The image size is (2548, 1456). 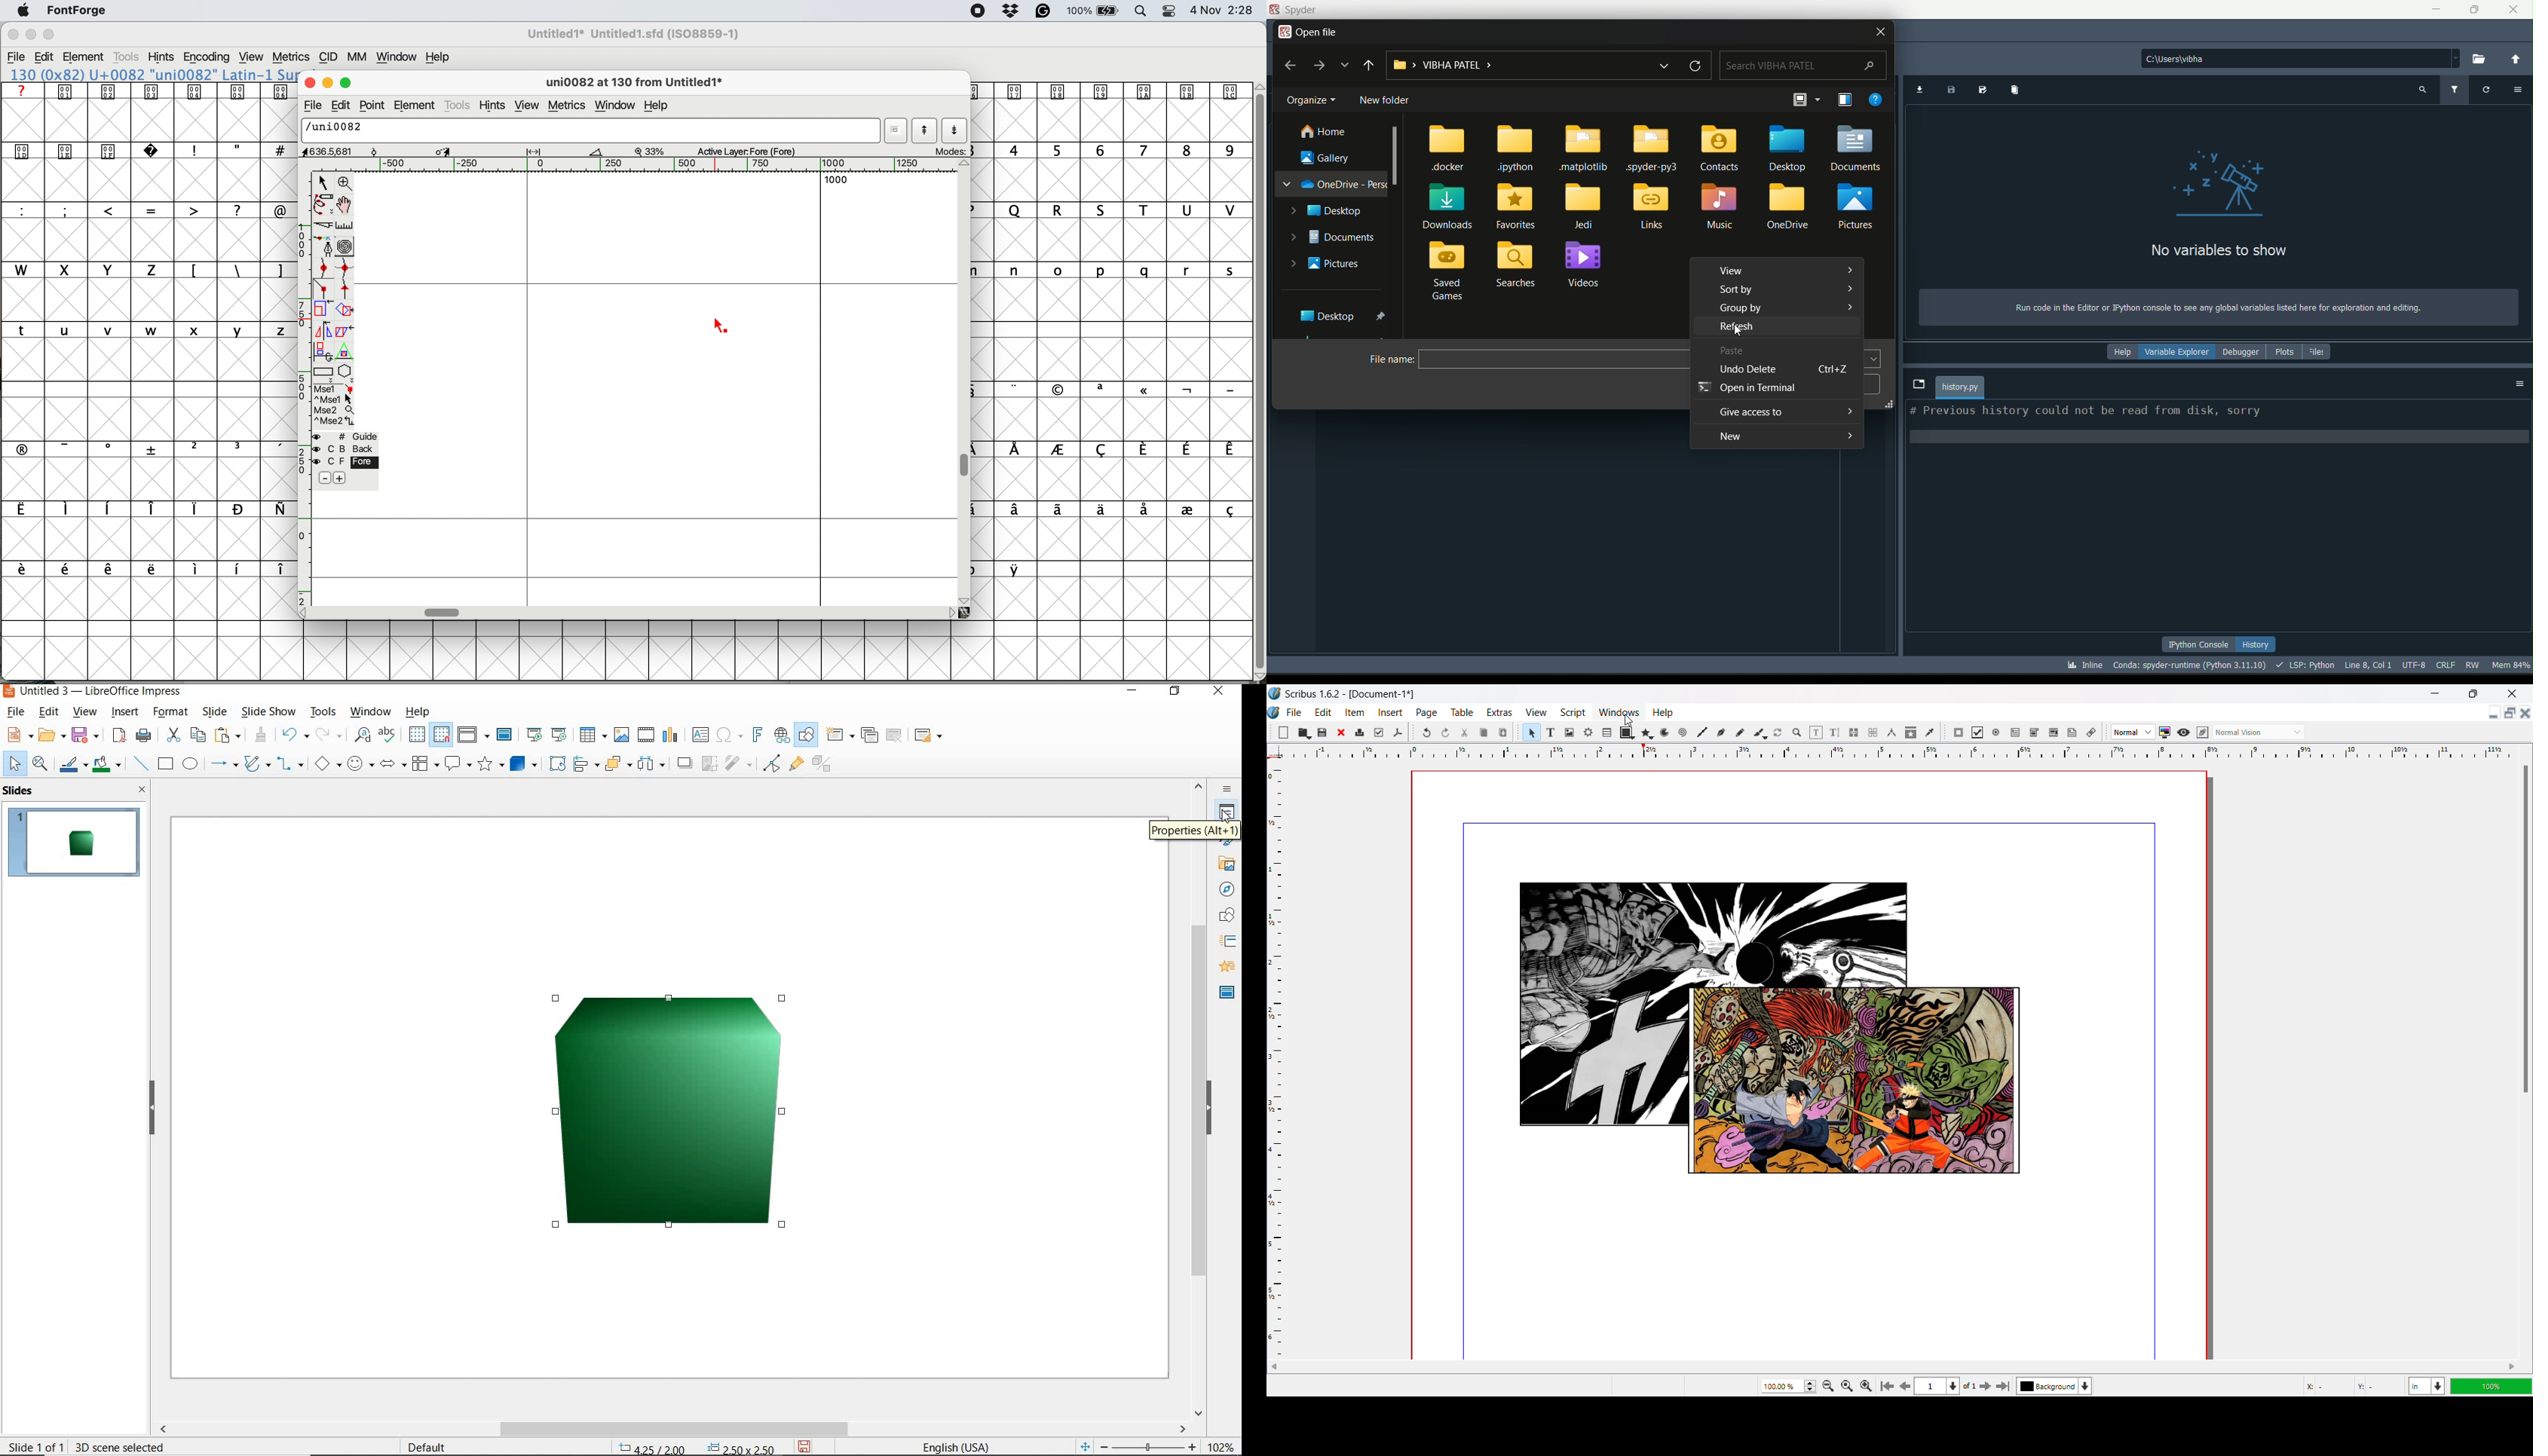 What do you see at coordinates (346, 437) in the screenshot?
I see `guide` at bounding box center [346, 437].